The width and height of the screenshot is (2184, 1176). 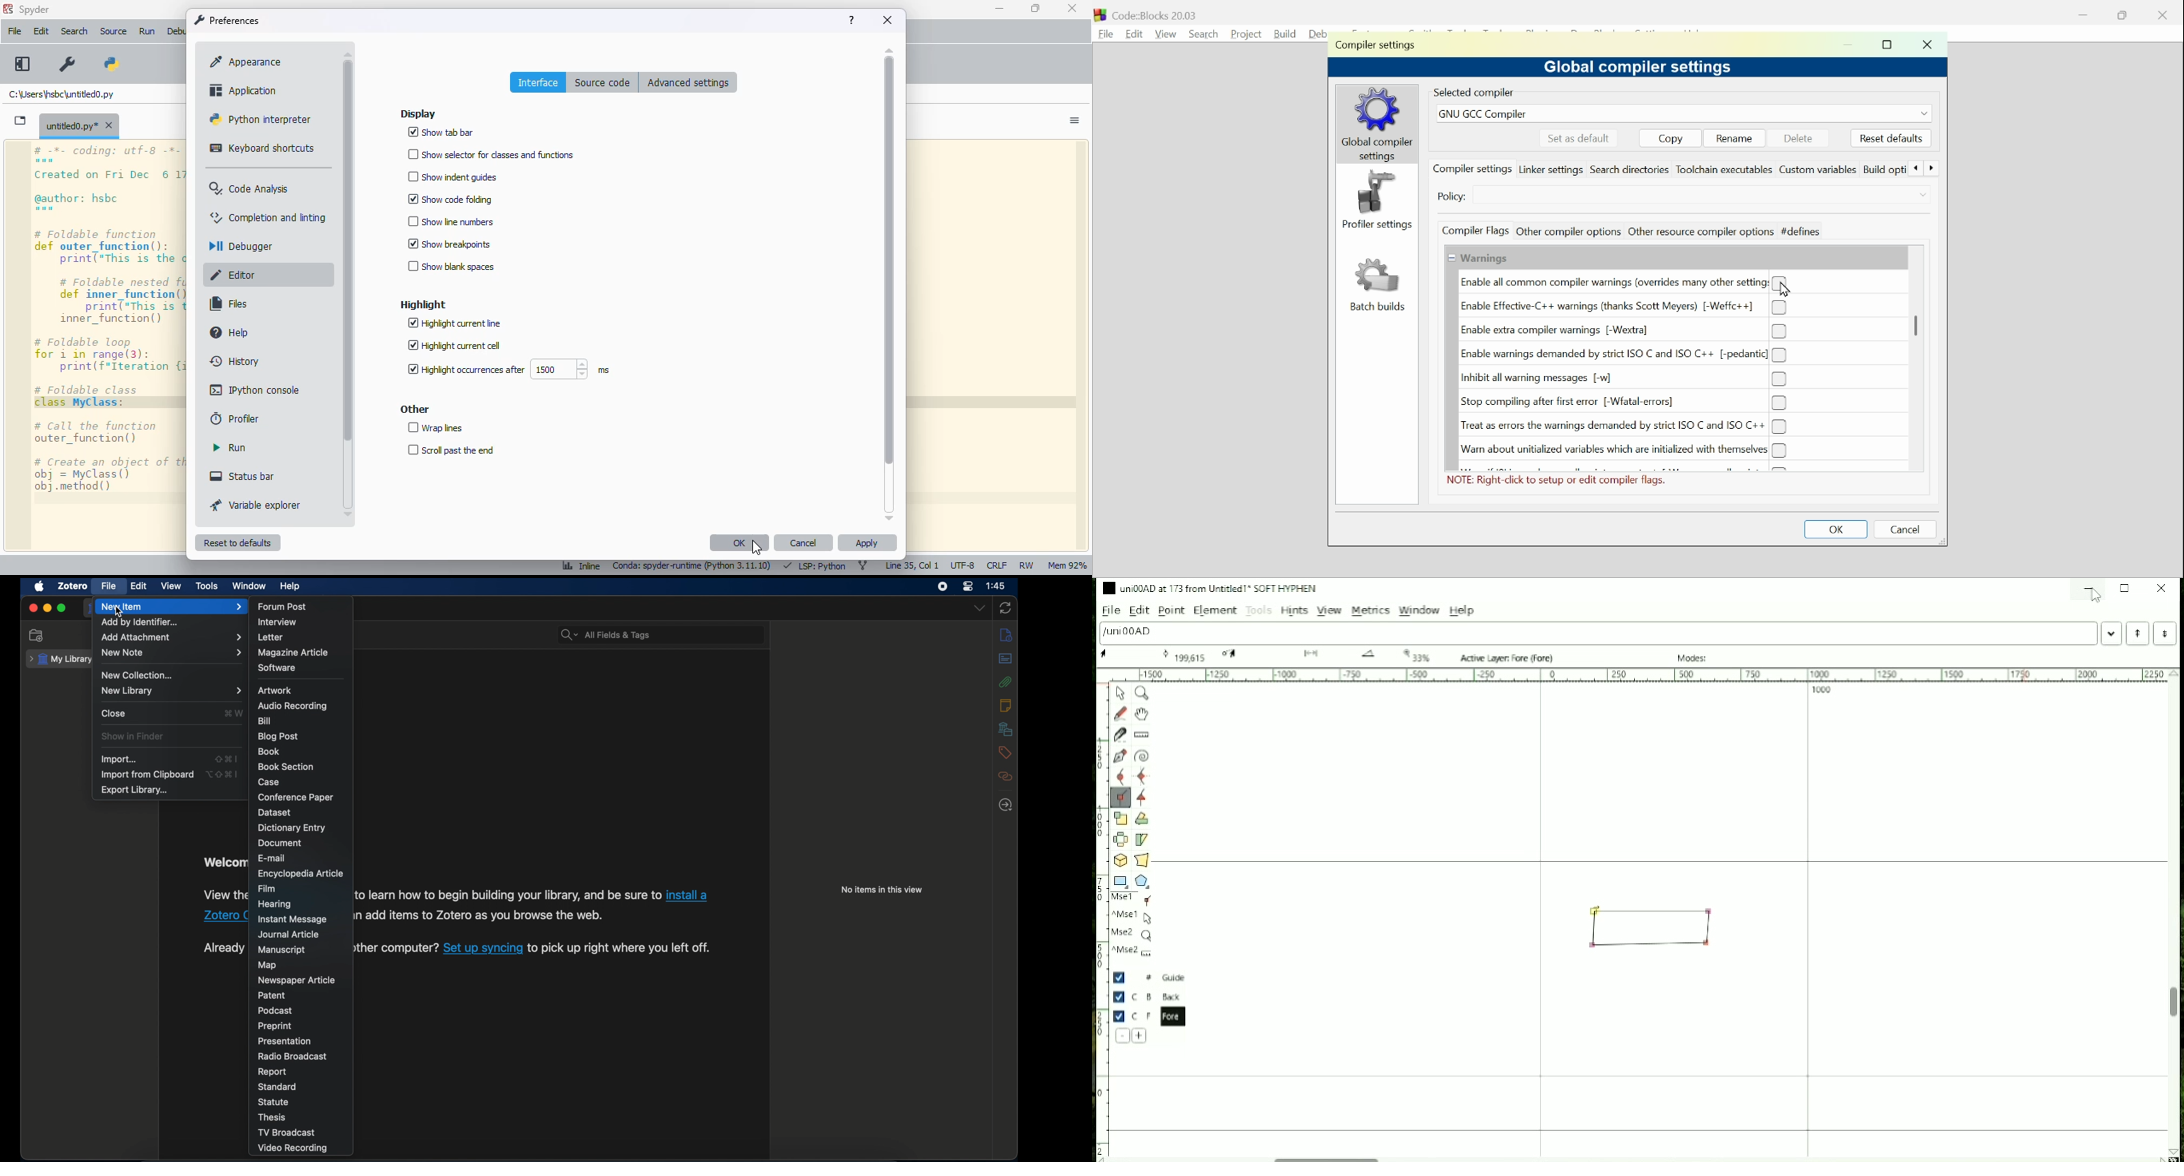 I want to click on new collection, so click(x=38, y=635).